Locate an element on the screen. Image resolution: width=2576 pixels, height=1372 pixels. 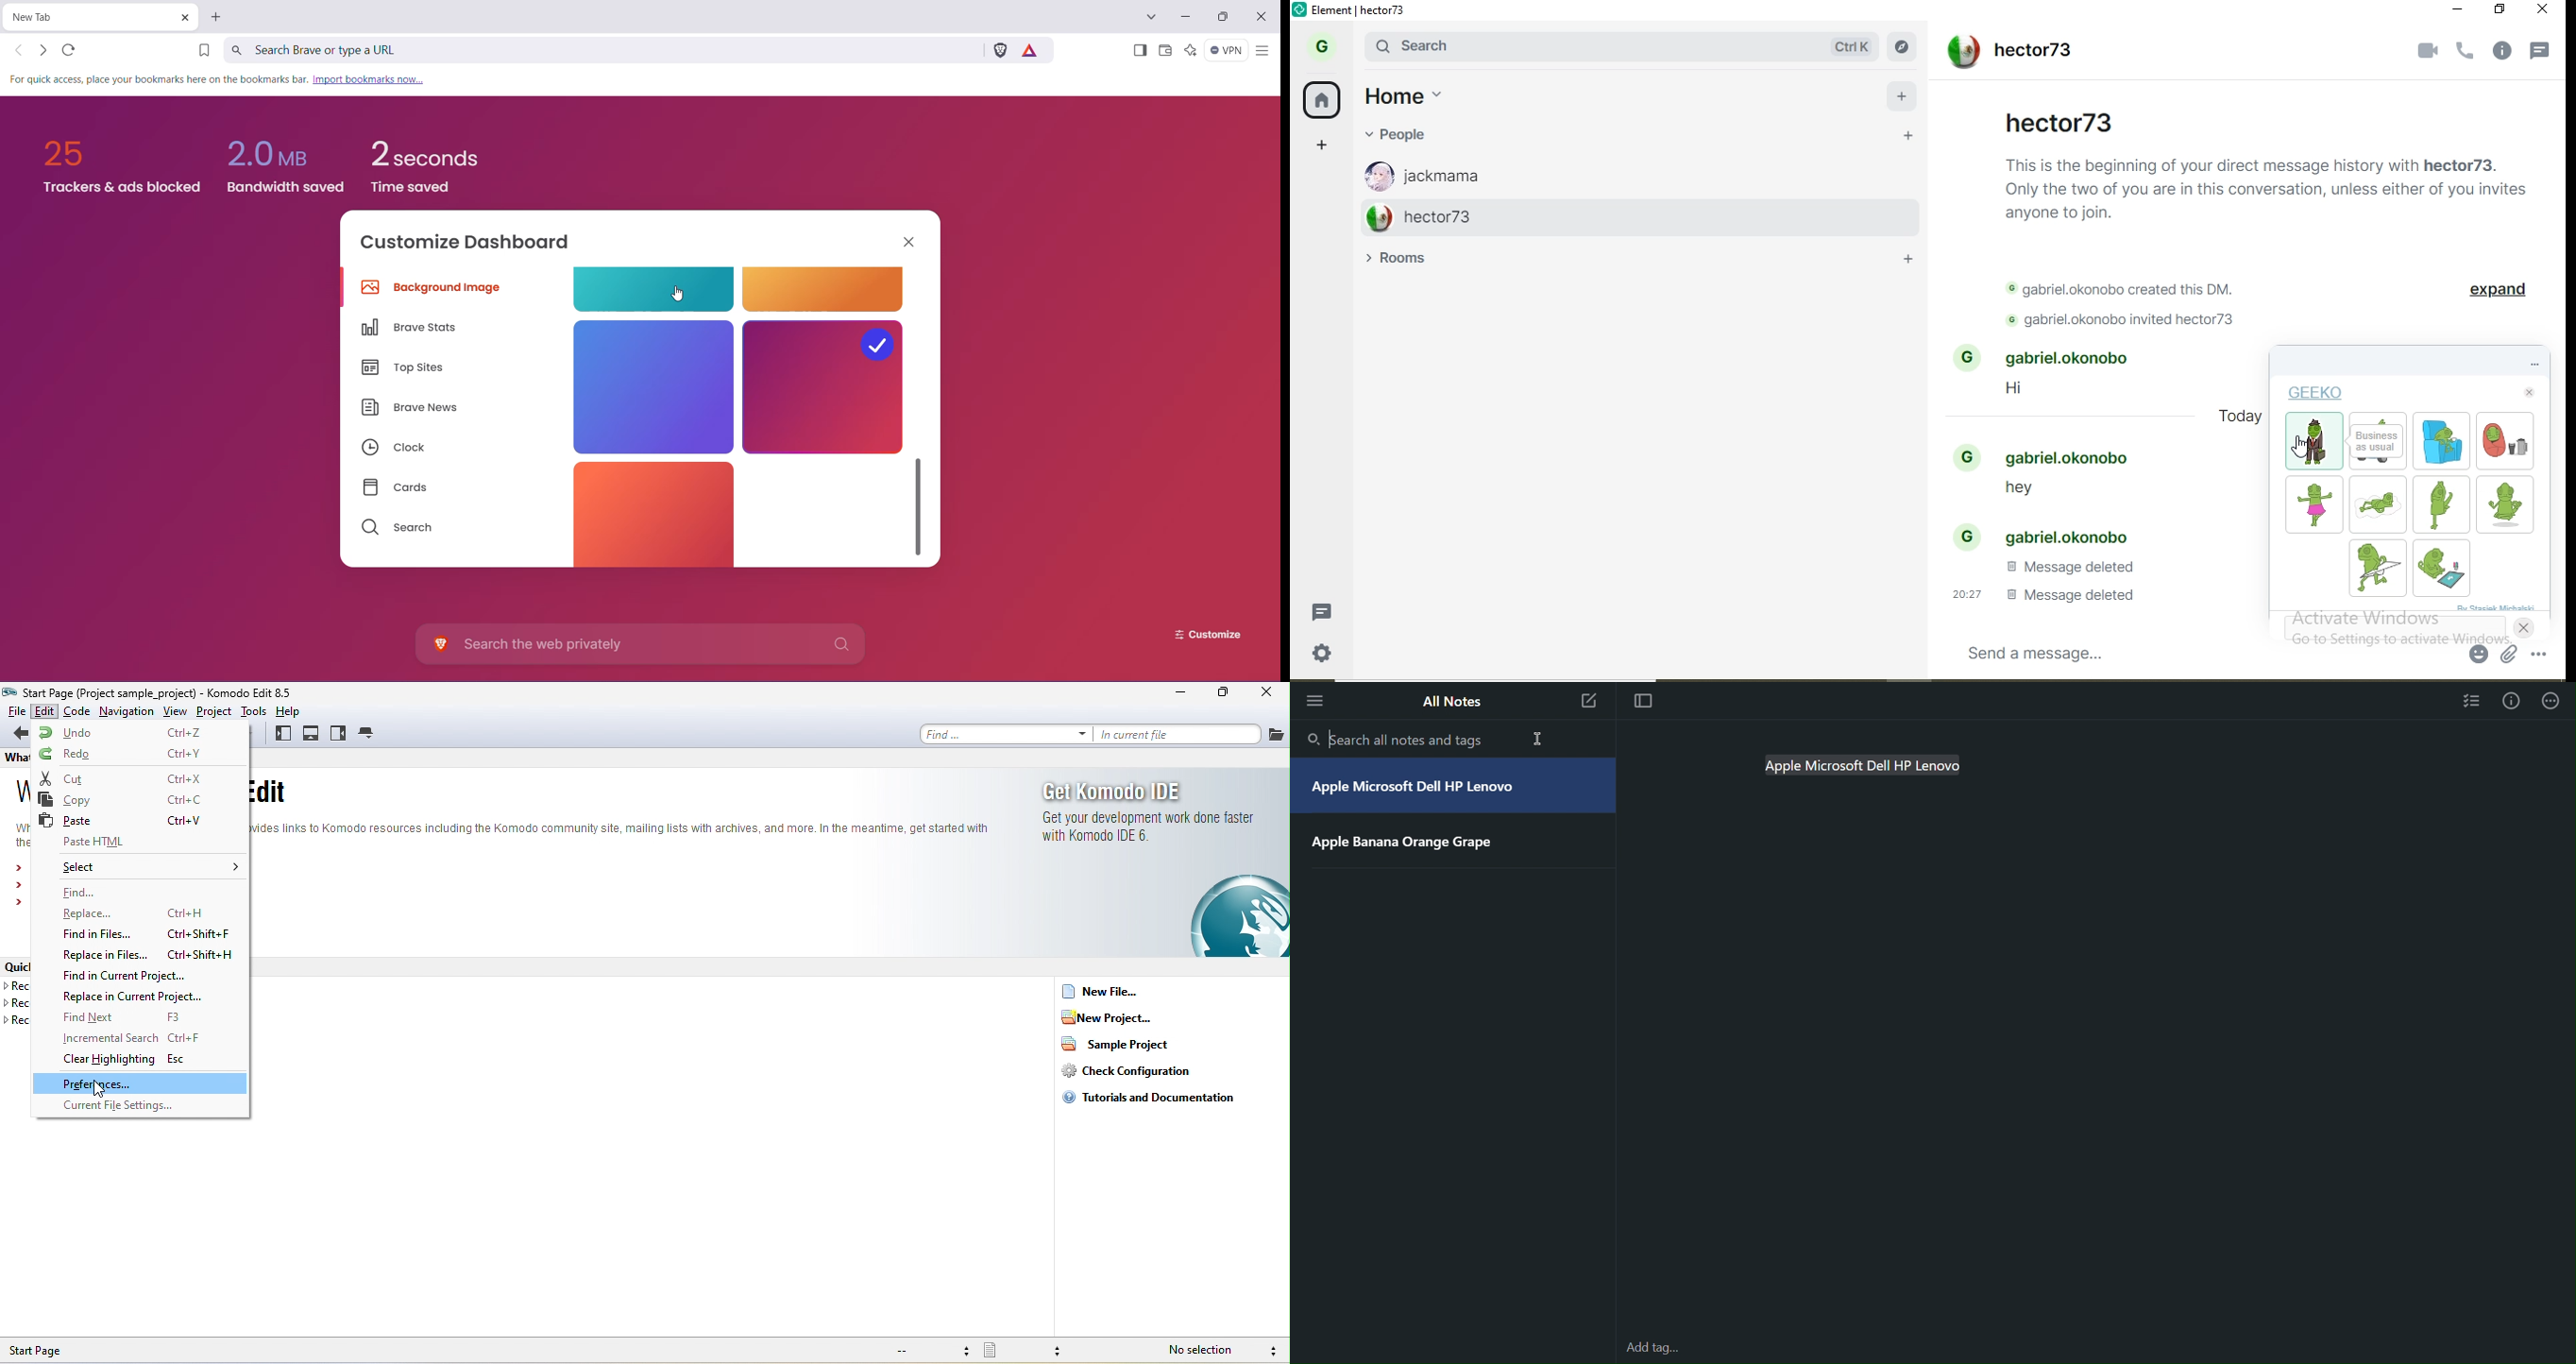
For quick access, place your bookmarks here on the bookmarks bar. is located at coordinates (159, 81).